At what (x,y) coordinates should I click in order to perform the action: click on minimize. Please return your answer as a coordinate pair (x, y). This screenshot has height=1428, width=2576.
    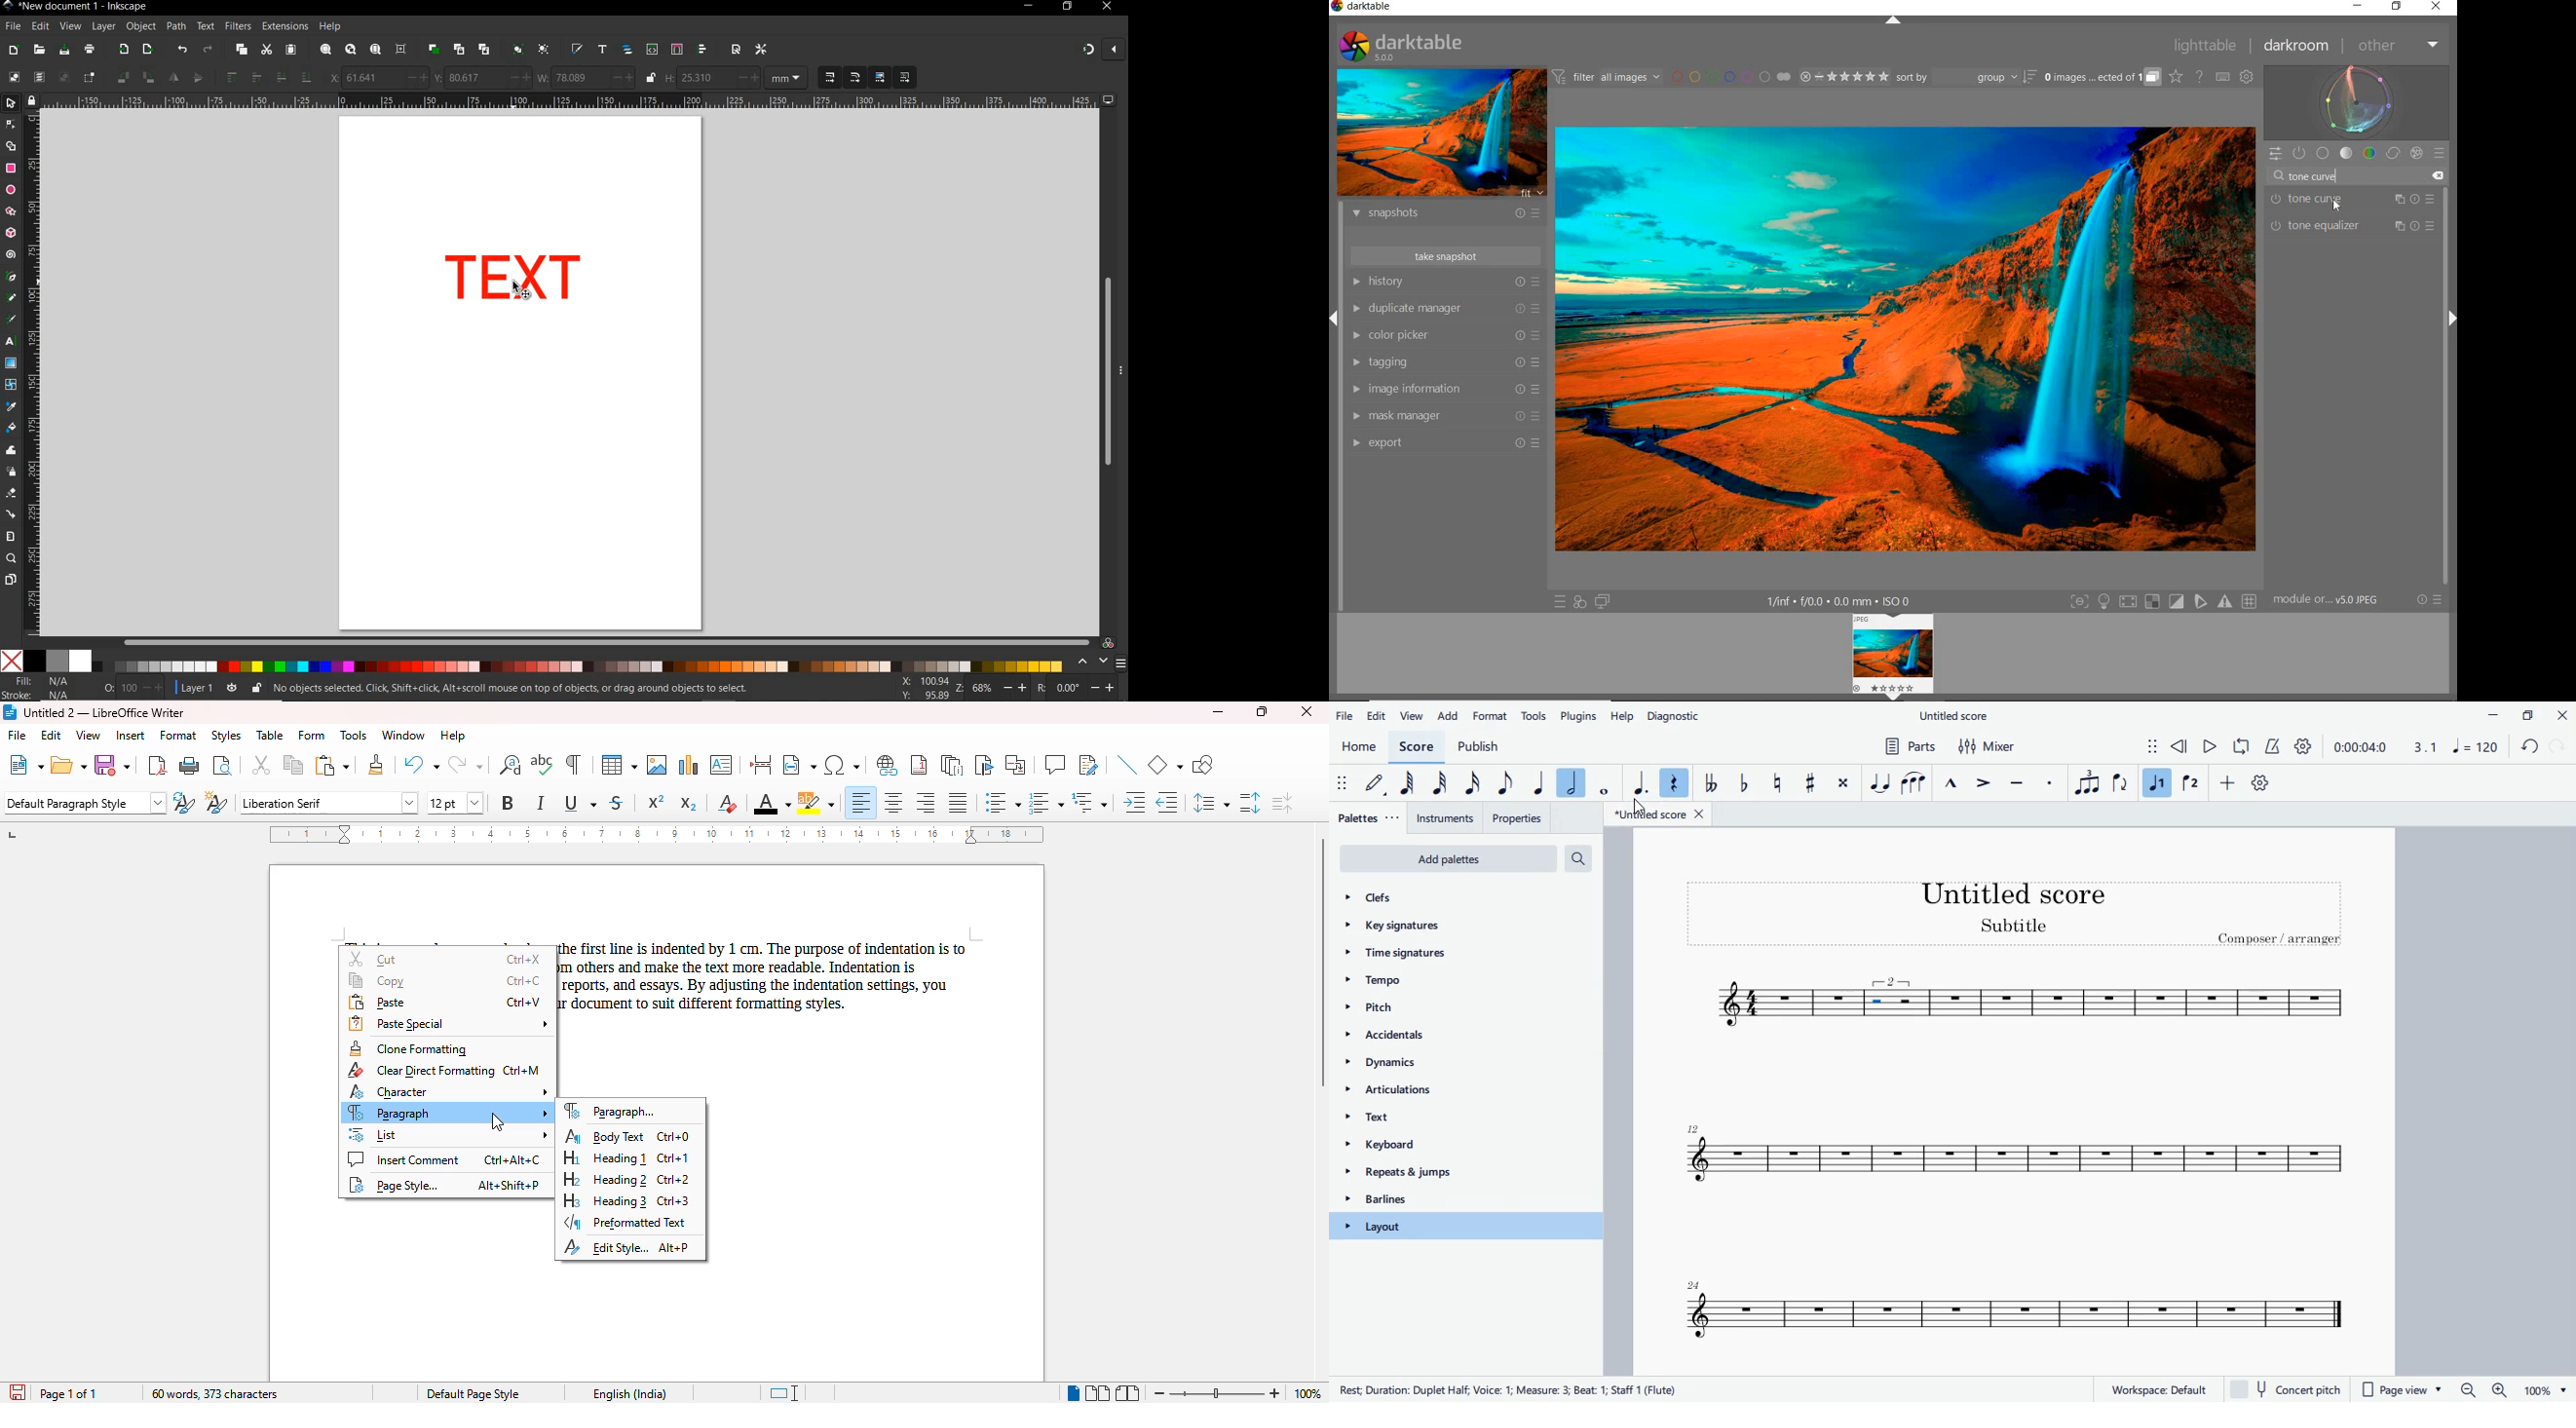
    Looking at the image, I should click on (1219, 712).